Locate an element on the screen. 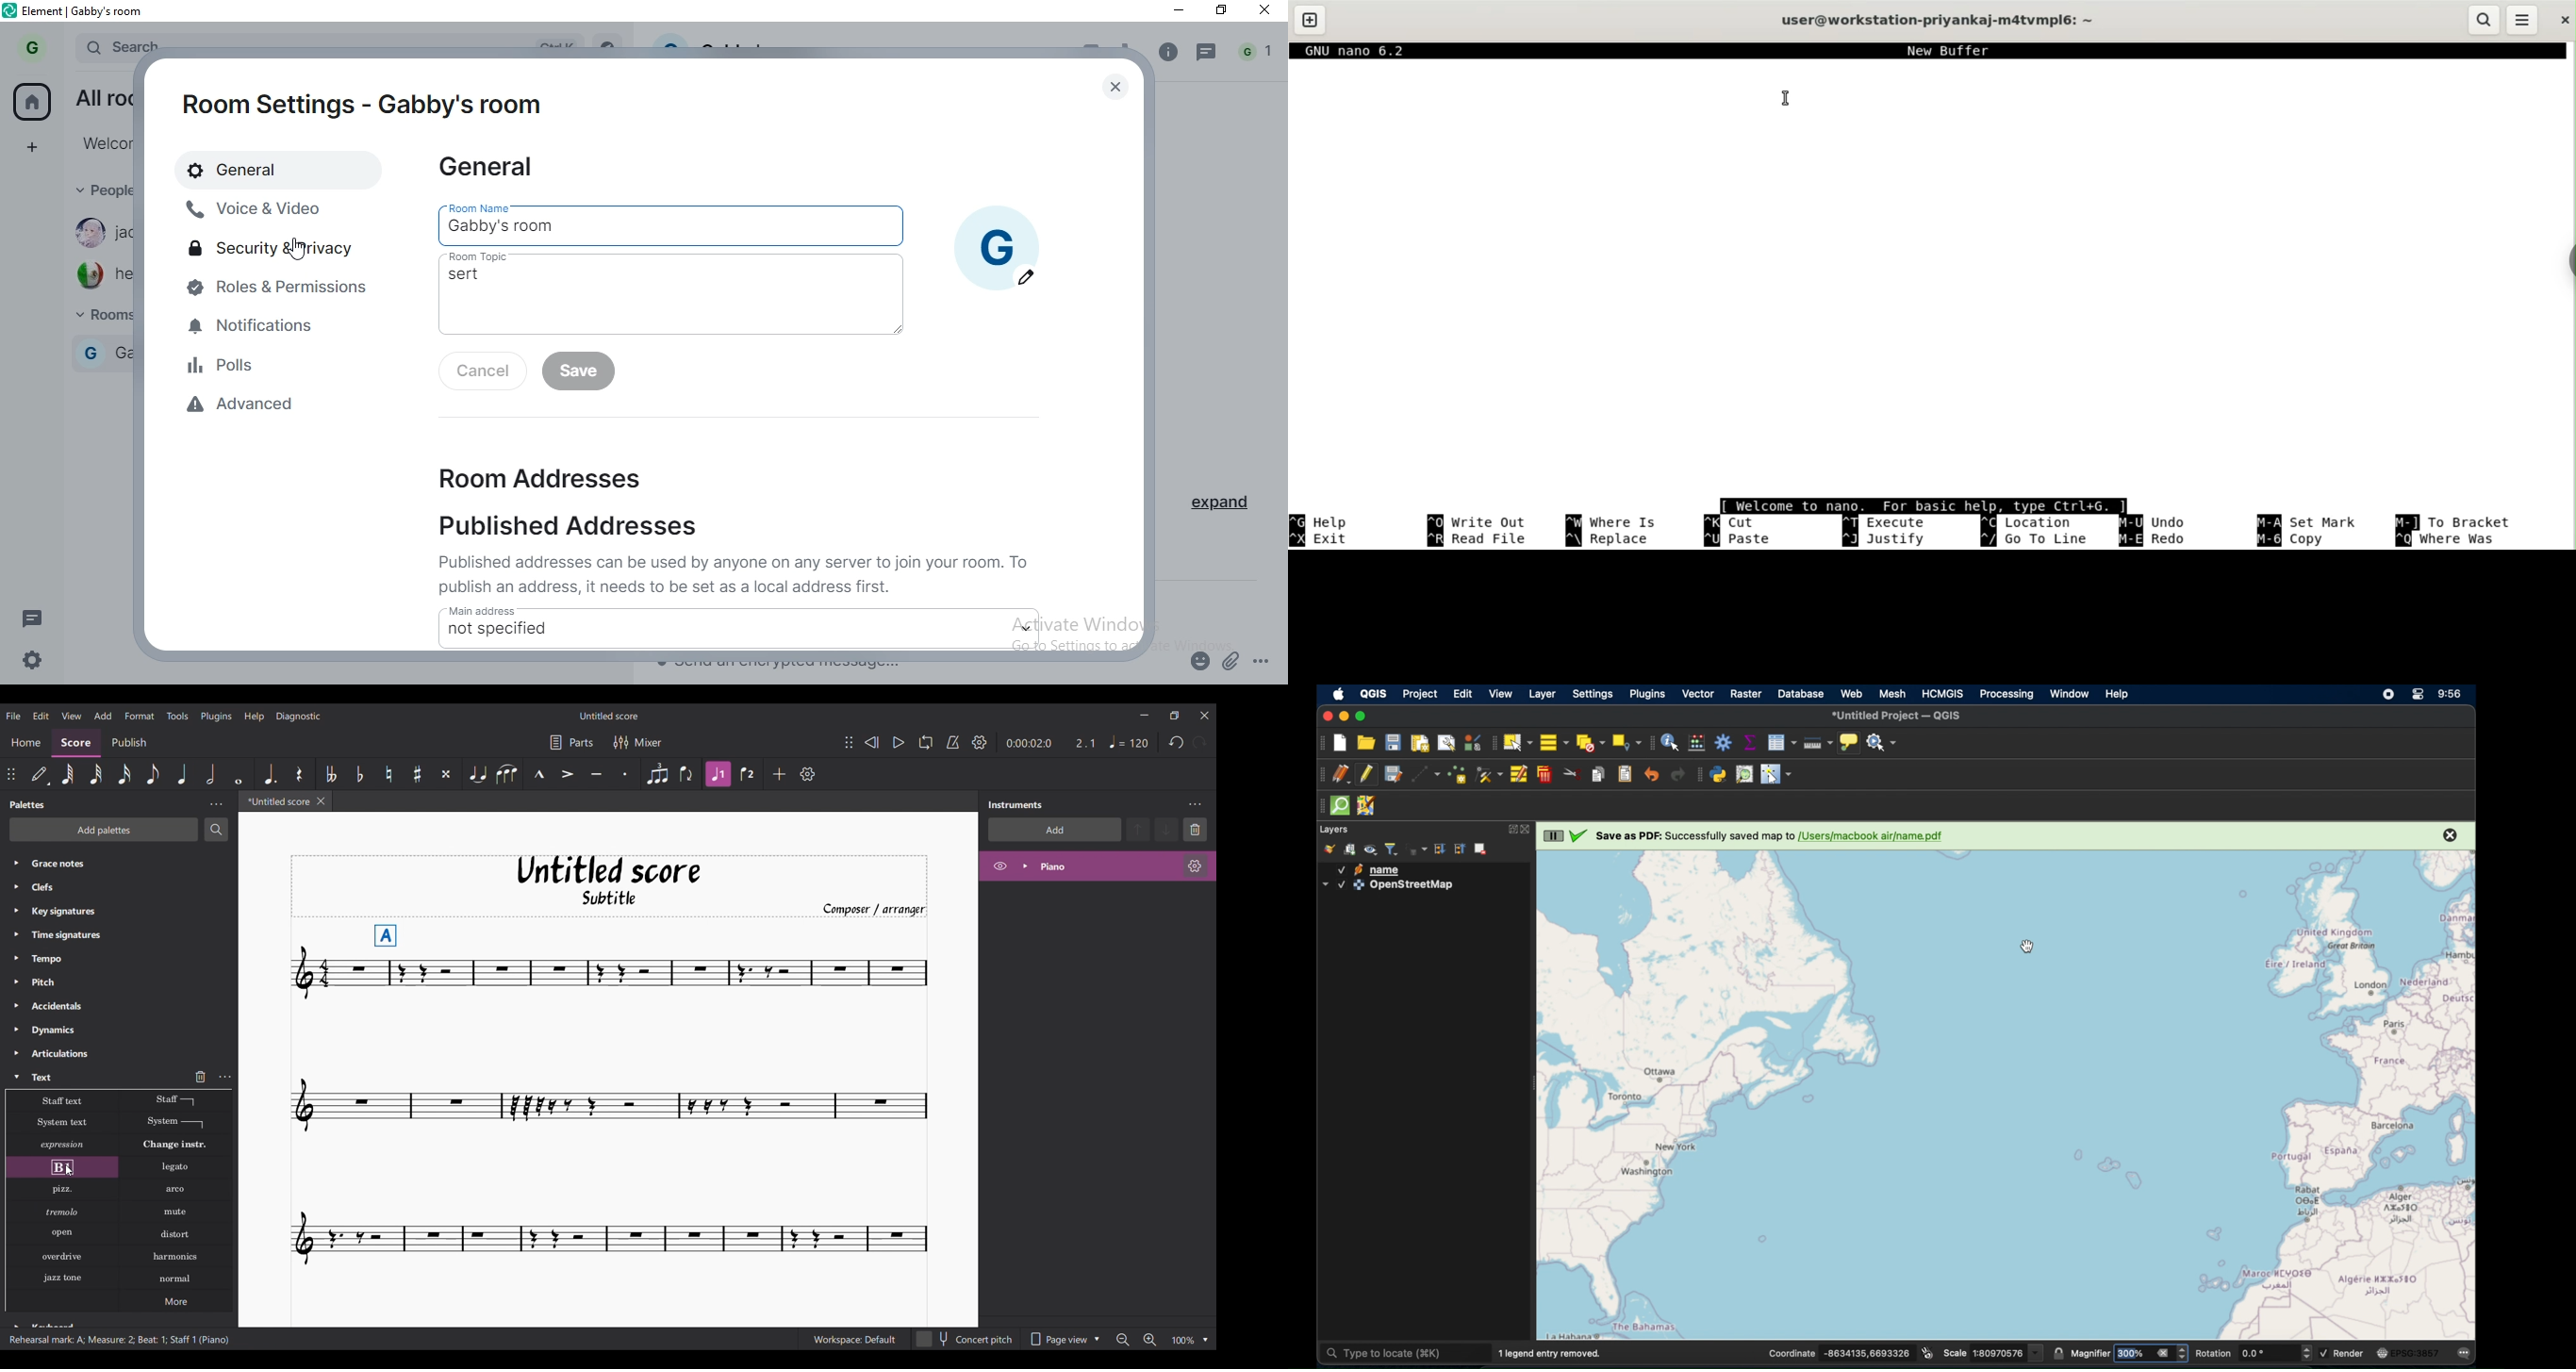 Image resolution: width=2576 pixels, height=1372 pixels. general is located at coordinates (281, 172).